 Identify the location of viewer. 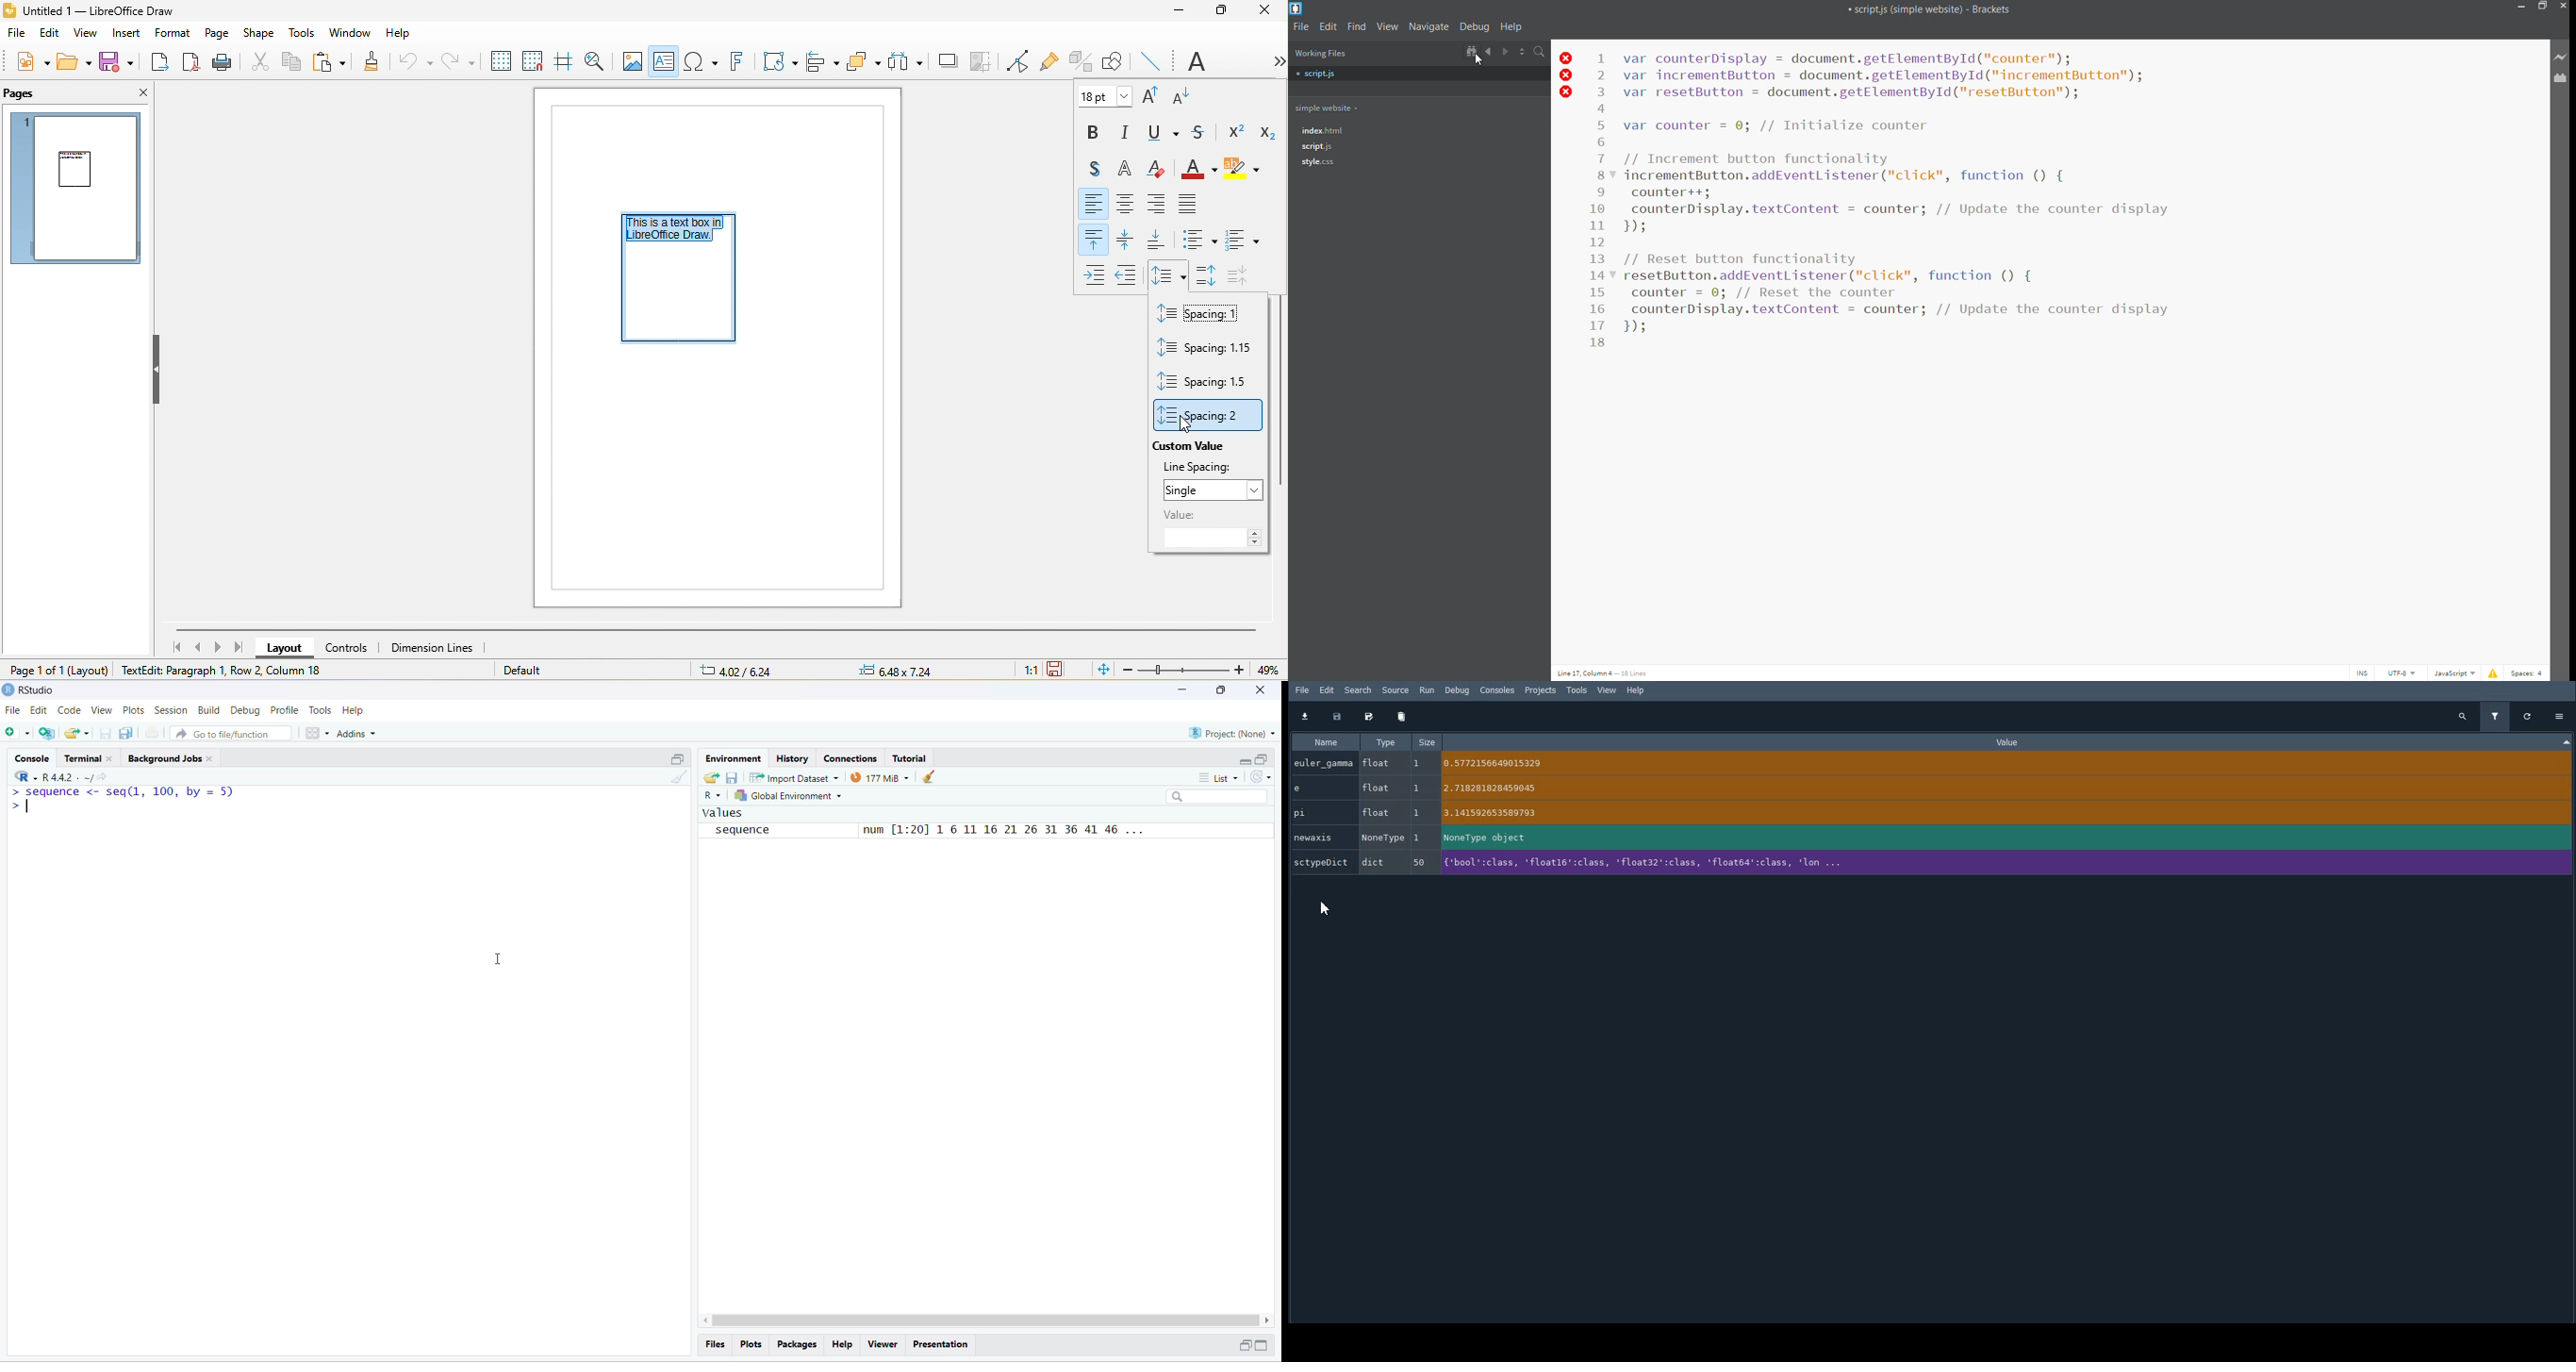
(884, 1345).